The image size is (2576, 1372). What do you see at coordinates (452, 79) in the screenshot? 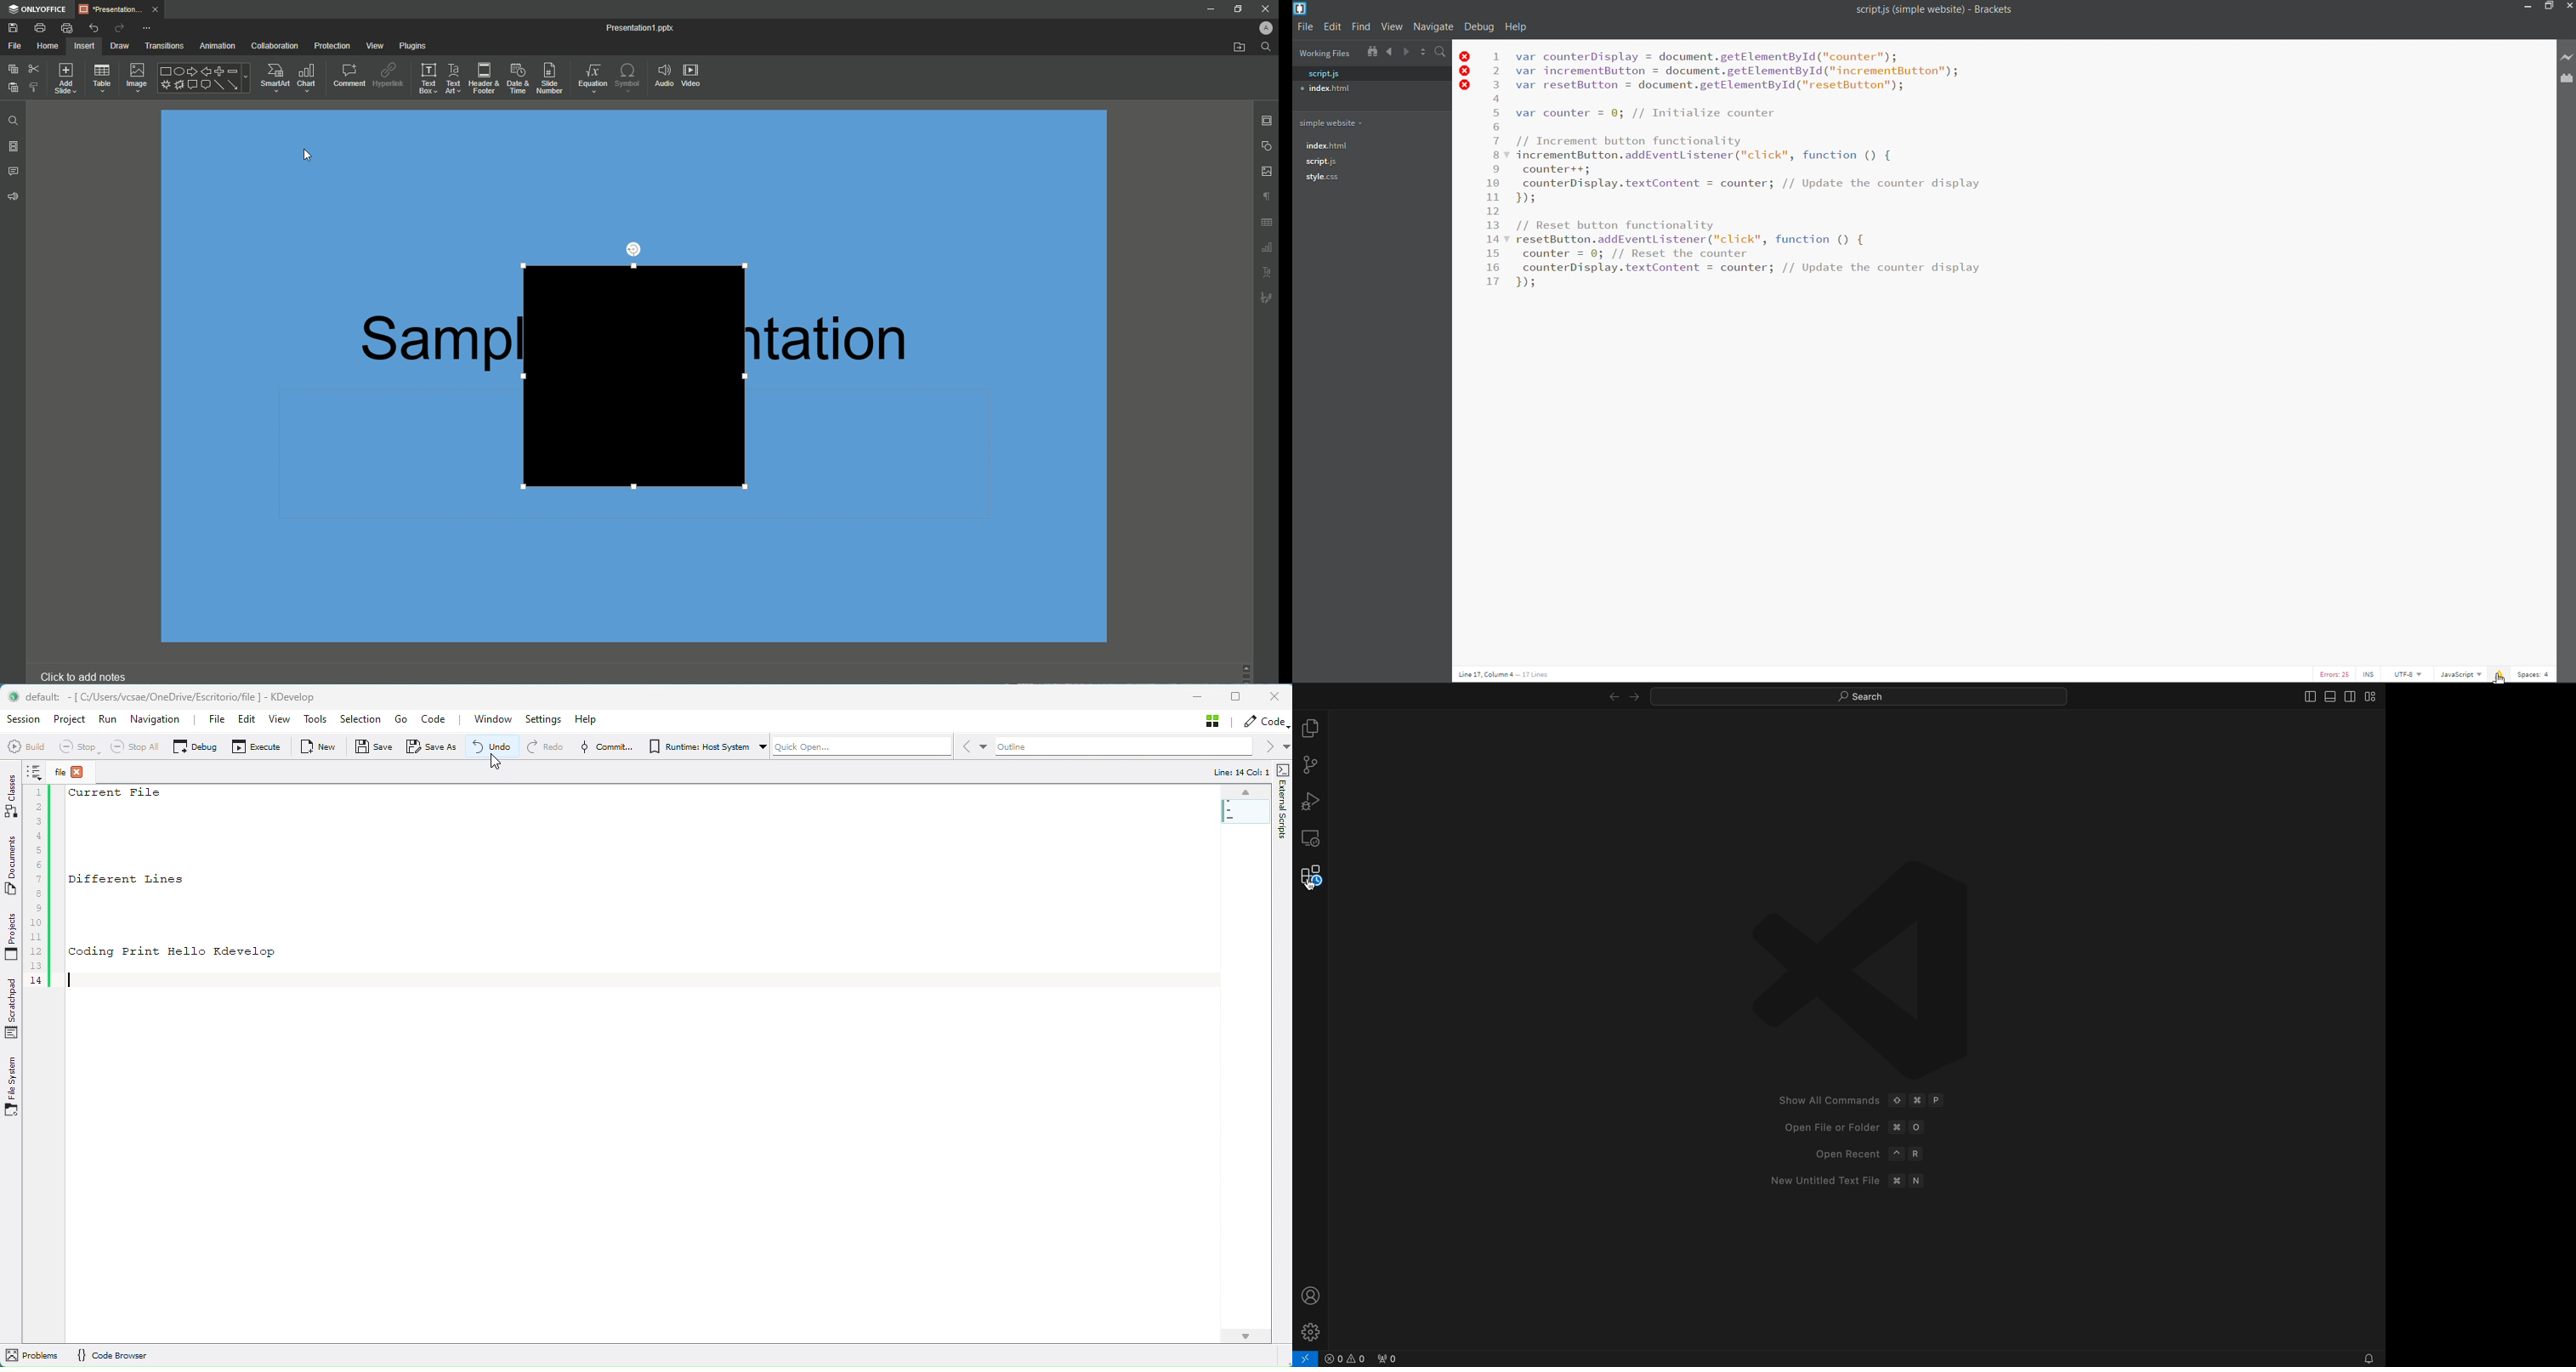
I see `Text Art` at bounding box center [452, 79].